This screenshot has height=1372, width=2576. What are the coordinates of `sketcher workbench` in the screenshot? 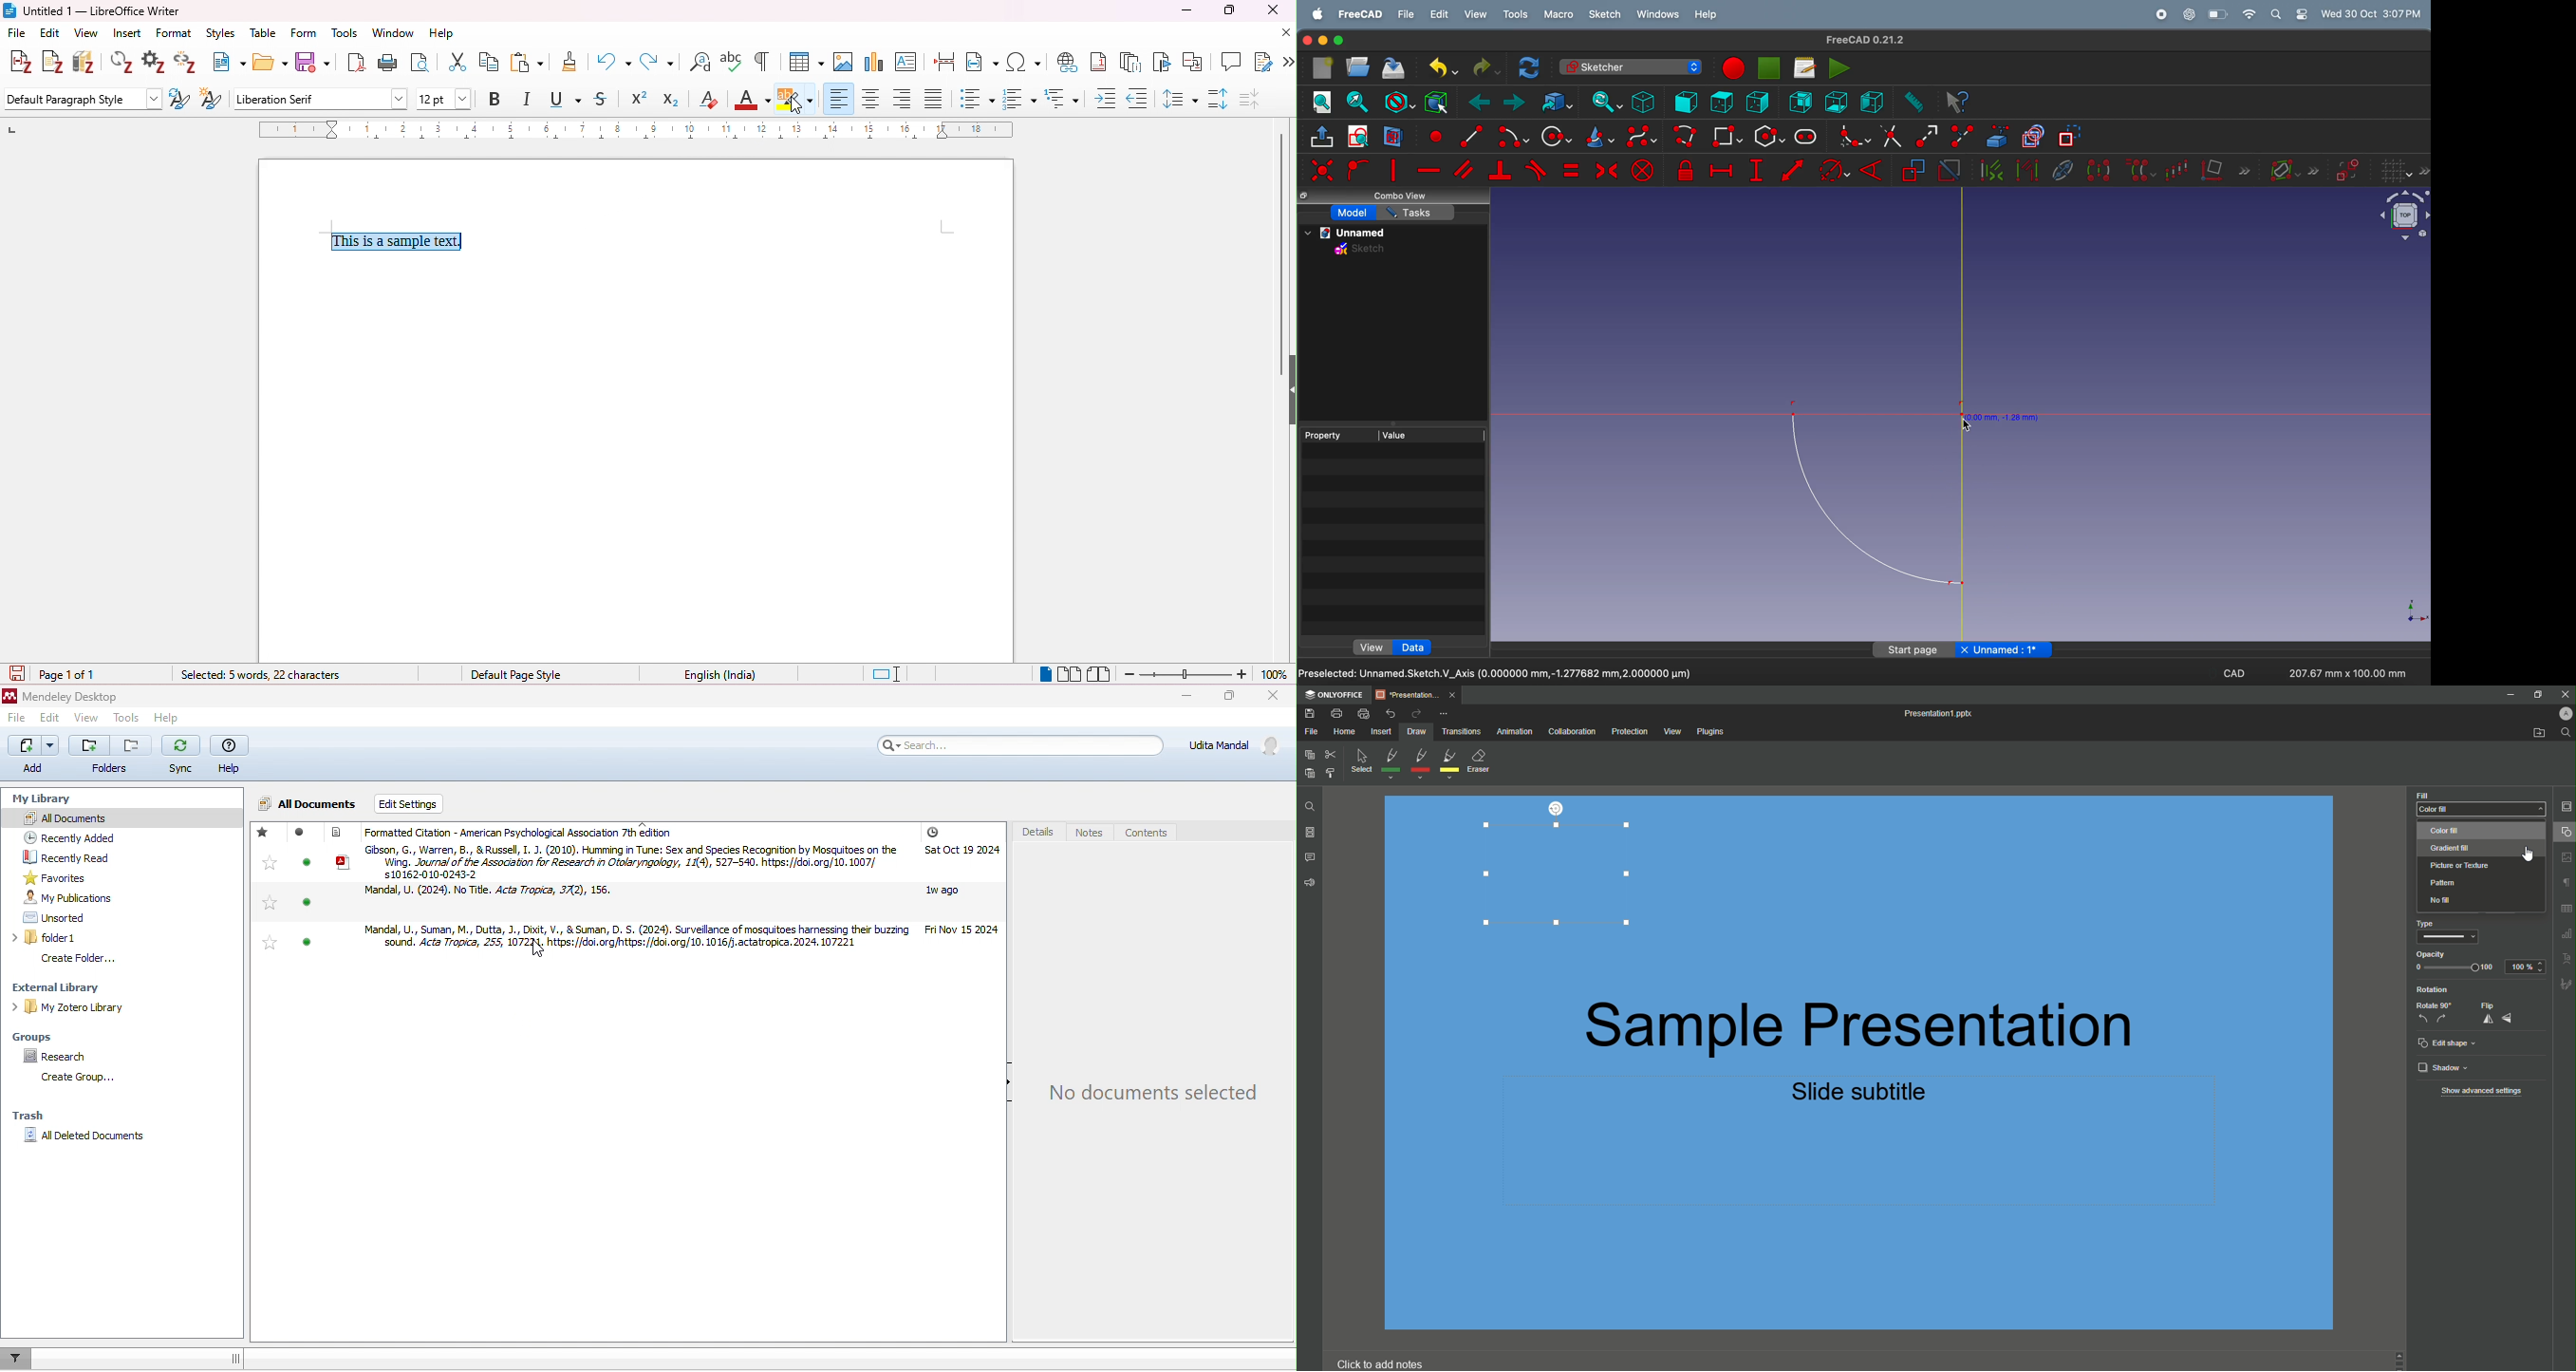 It's located at (1630, 67).